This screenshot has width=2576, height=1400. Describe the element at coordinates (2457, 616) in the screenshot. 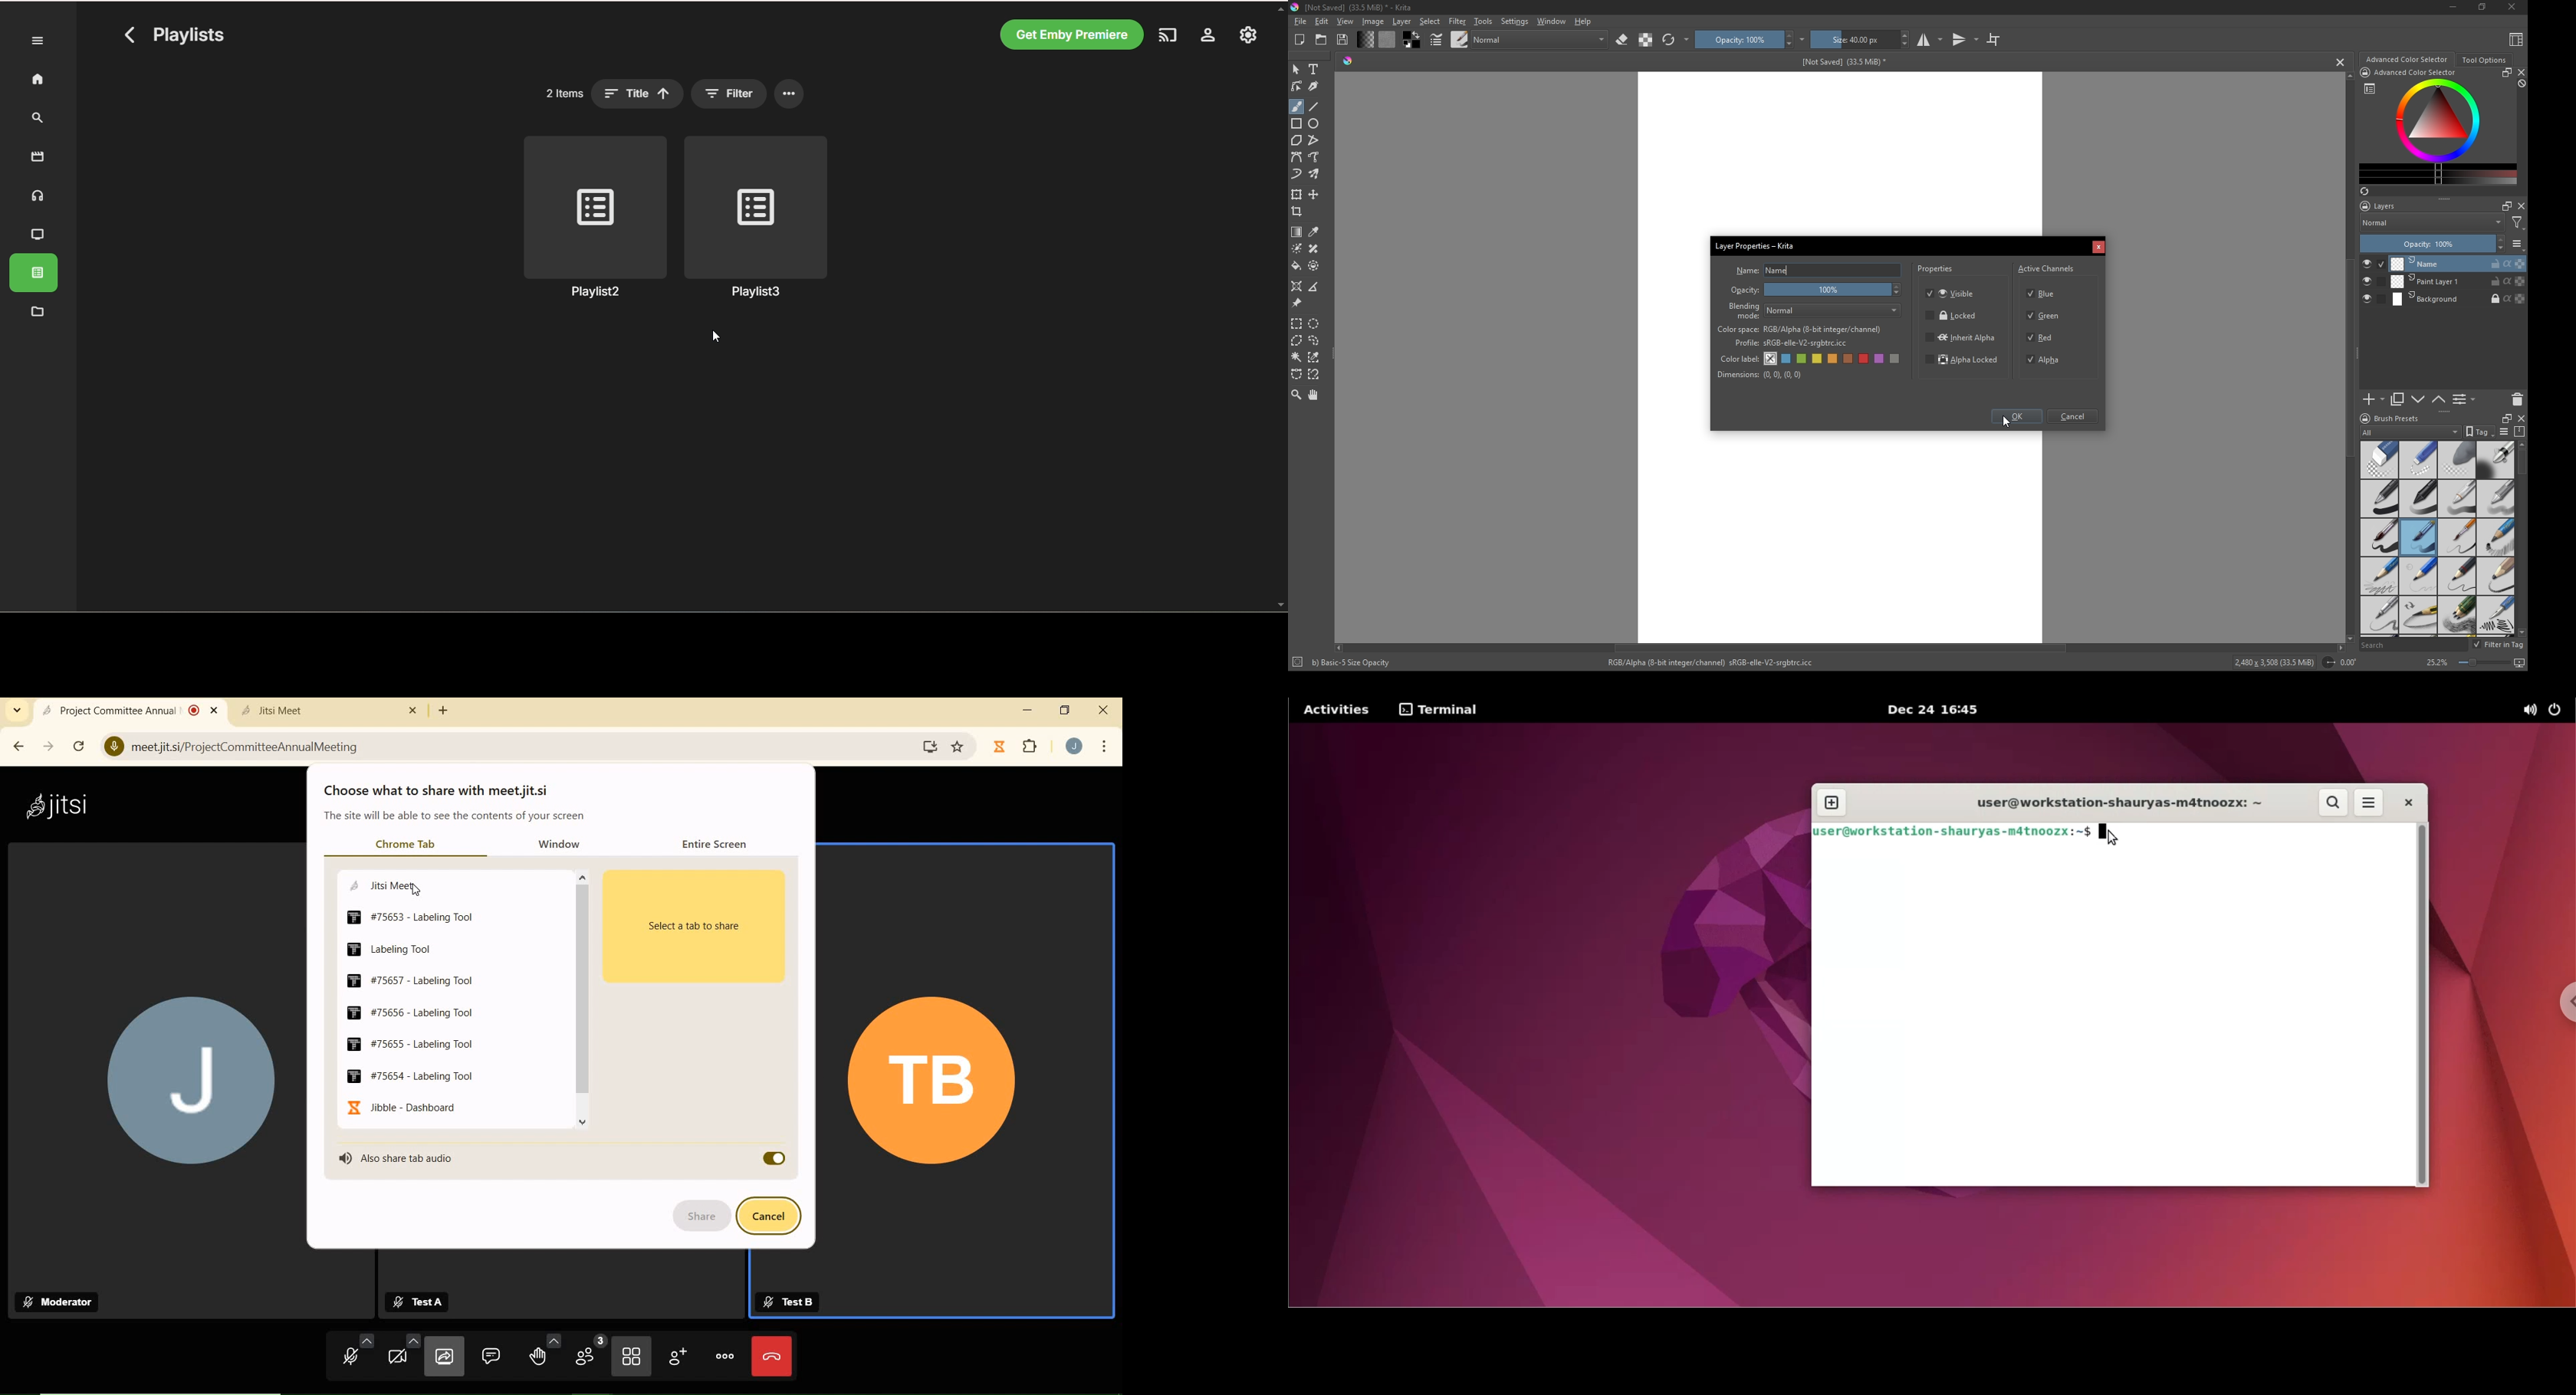

I see `pencils` at that location.